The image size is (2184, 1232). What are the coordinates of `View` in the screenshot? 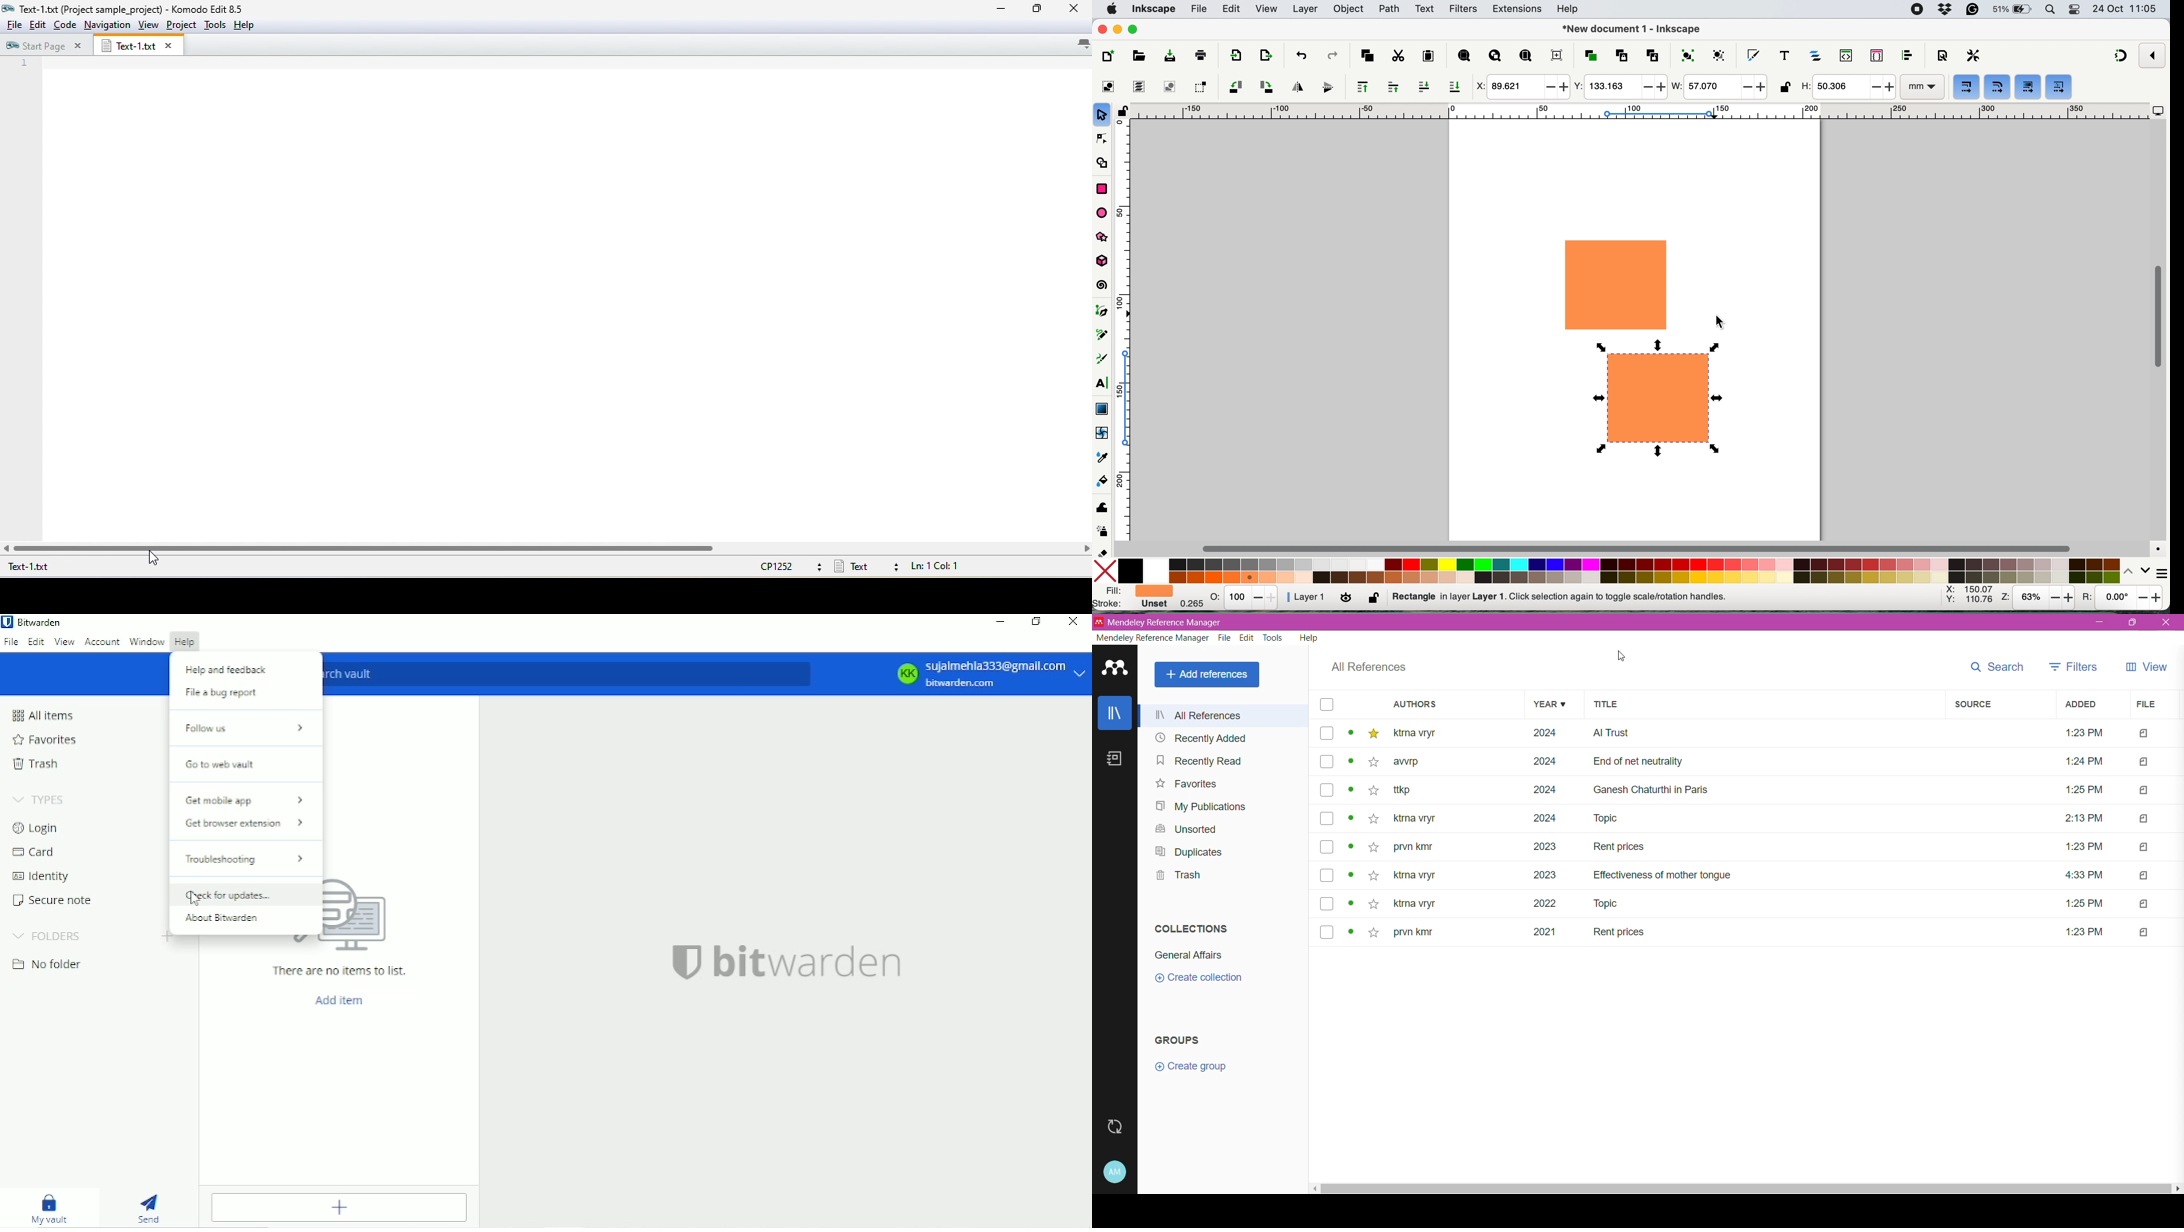 It's located at (66, 643).